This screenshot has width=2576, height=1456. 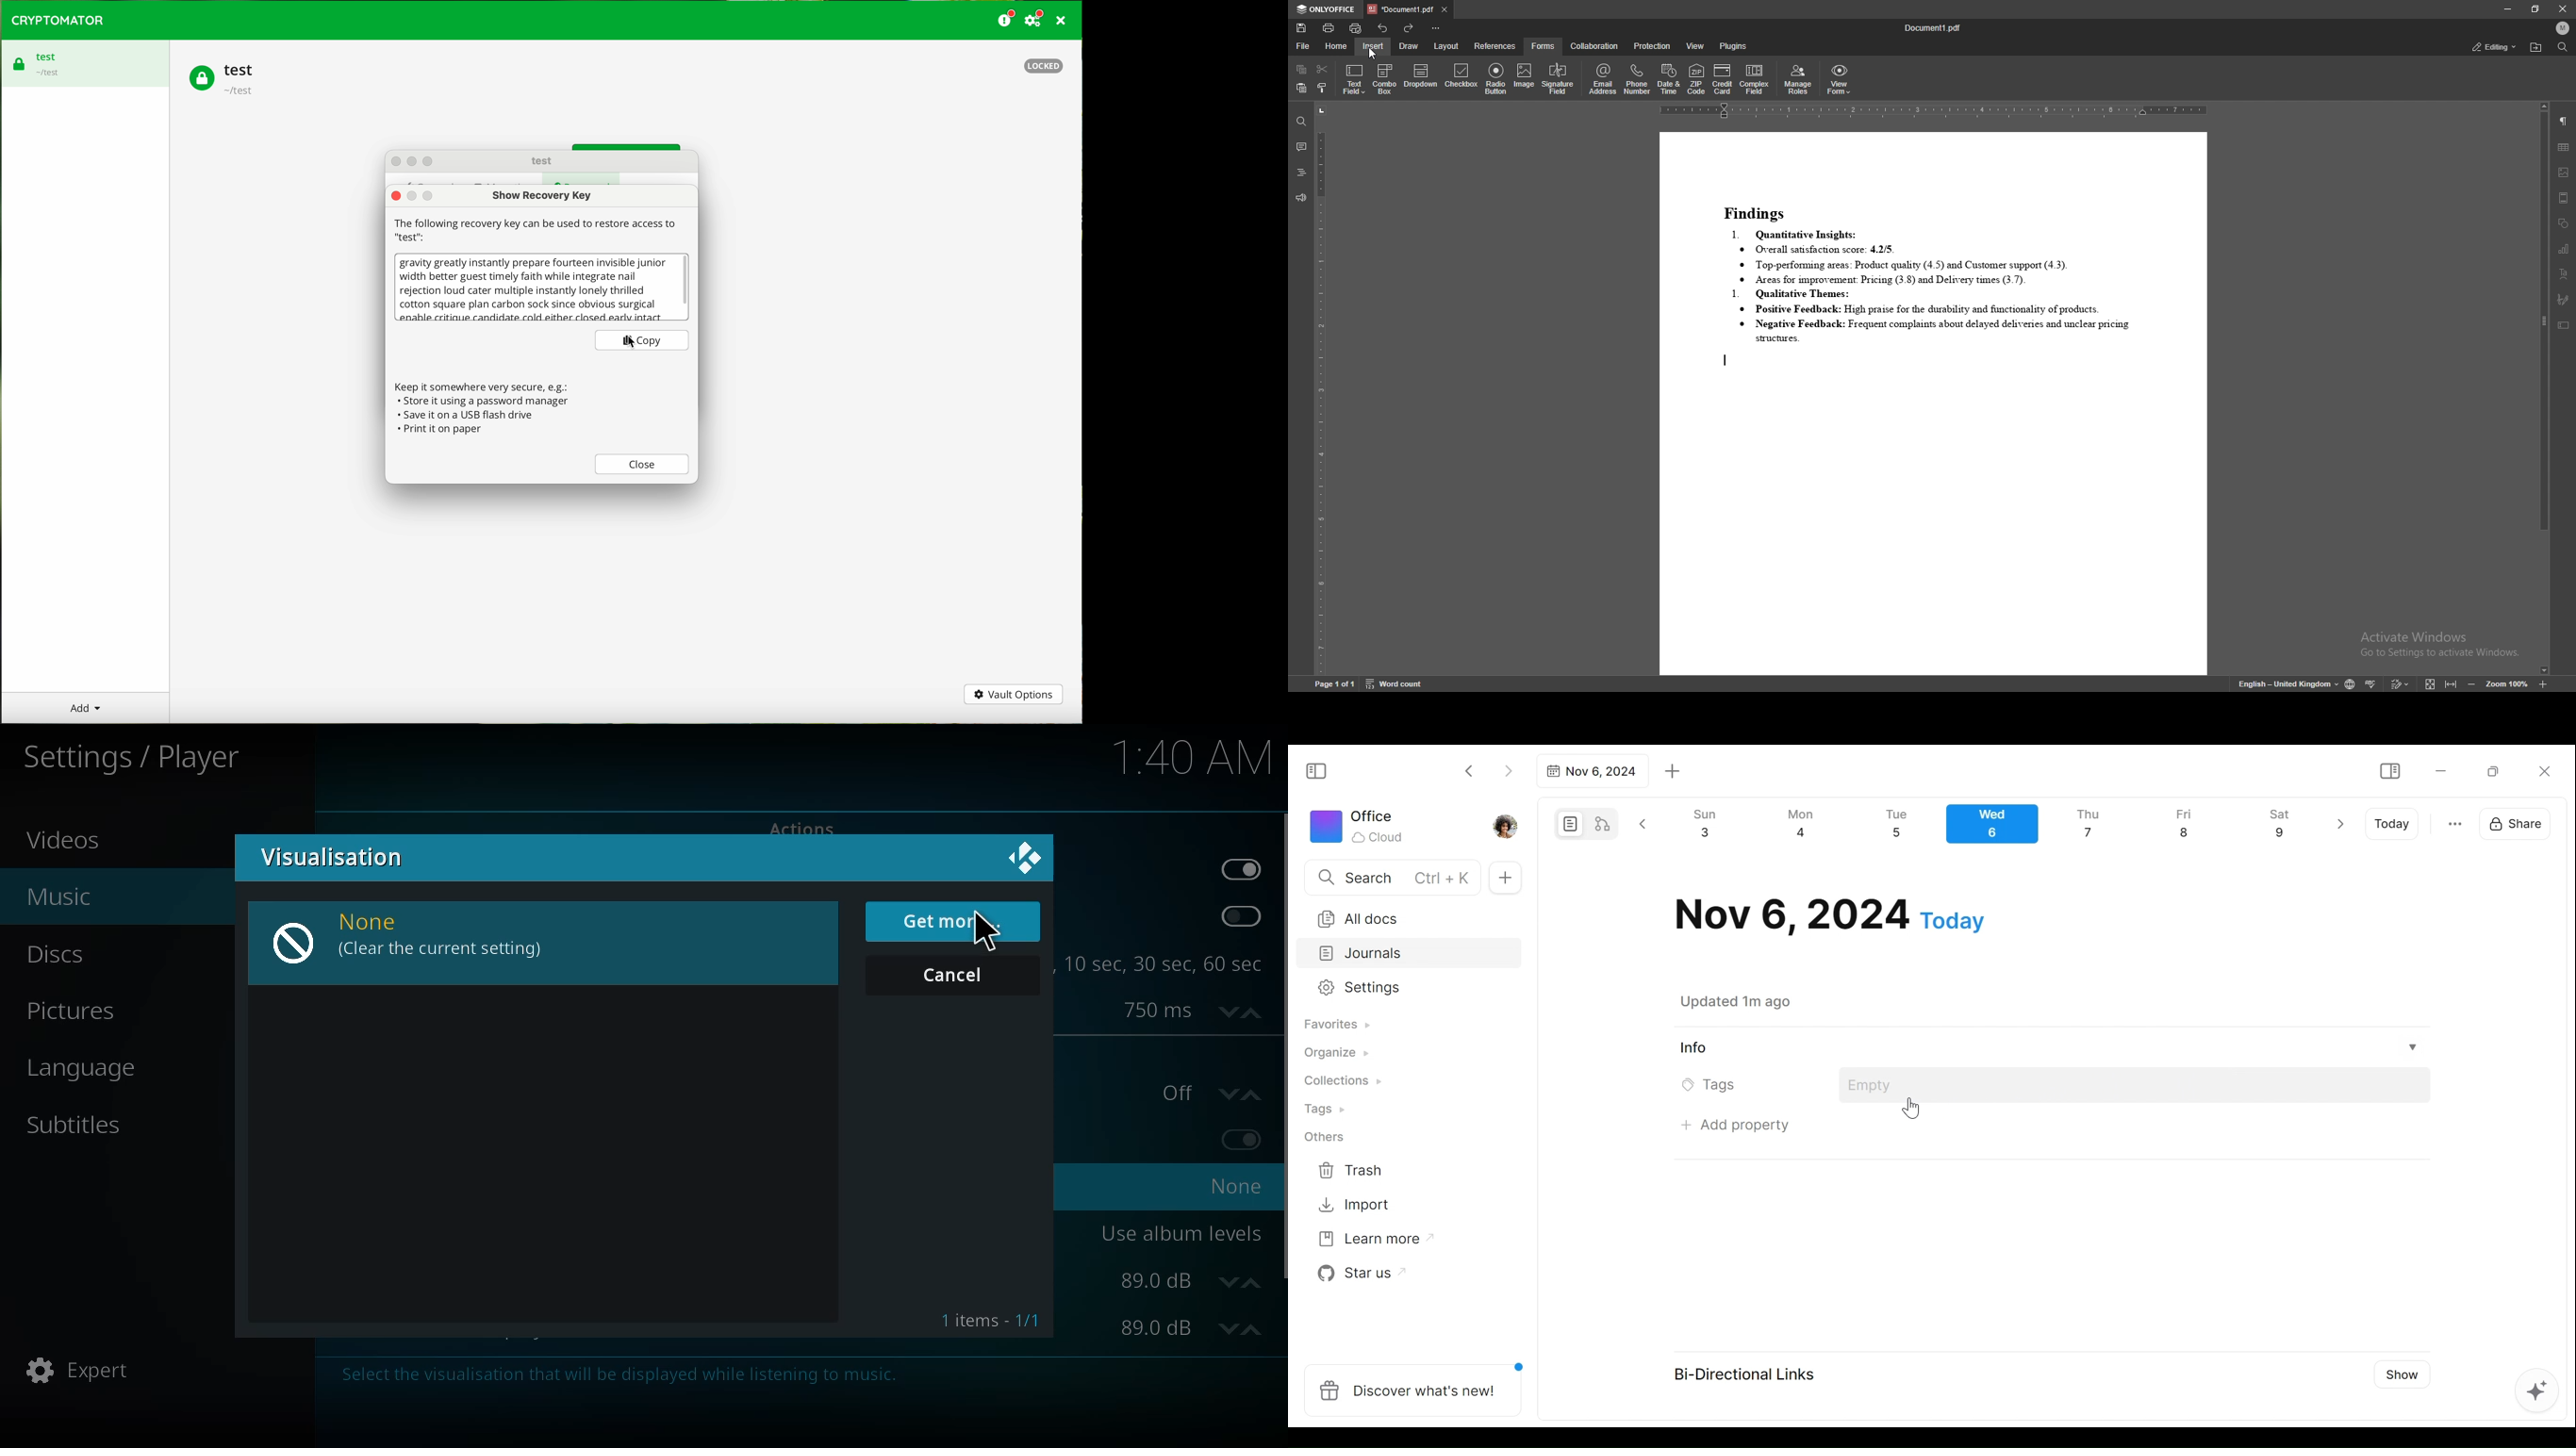 I want to click on Bi-Directional Links, so click(x=1751, y=1373).